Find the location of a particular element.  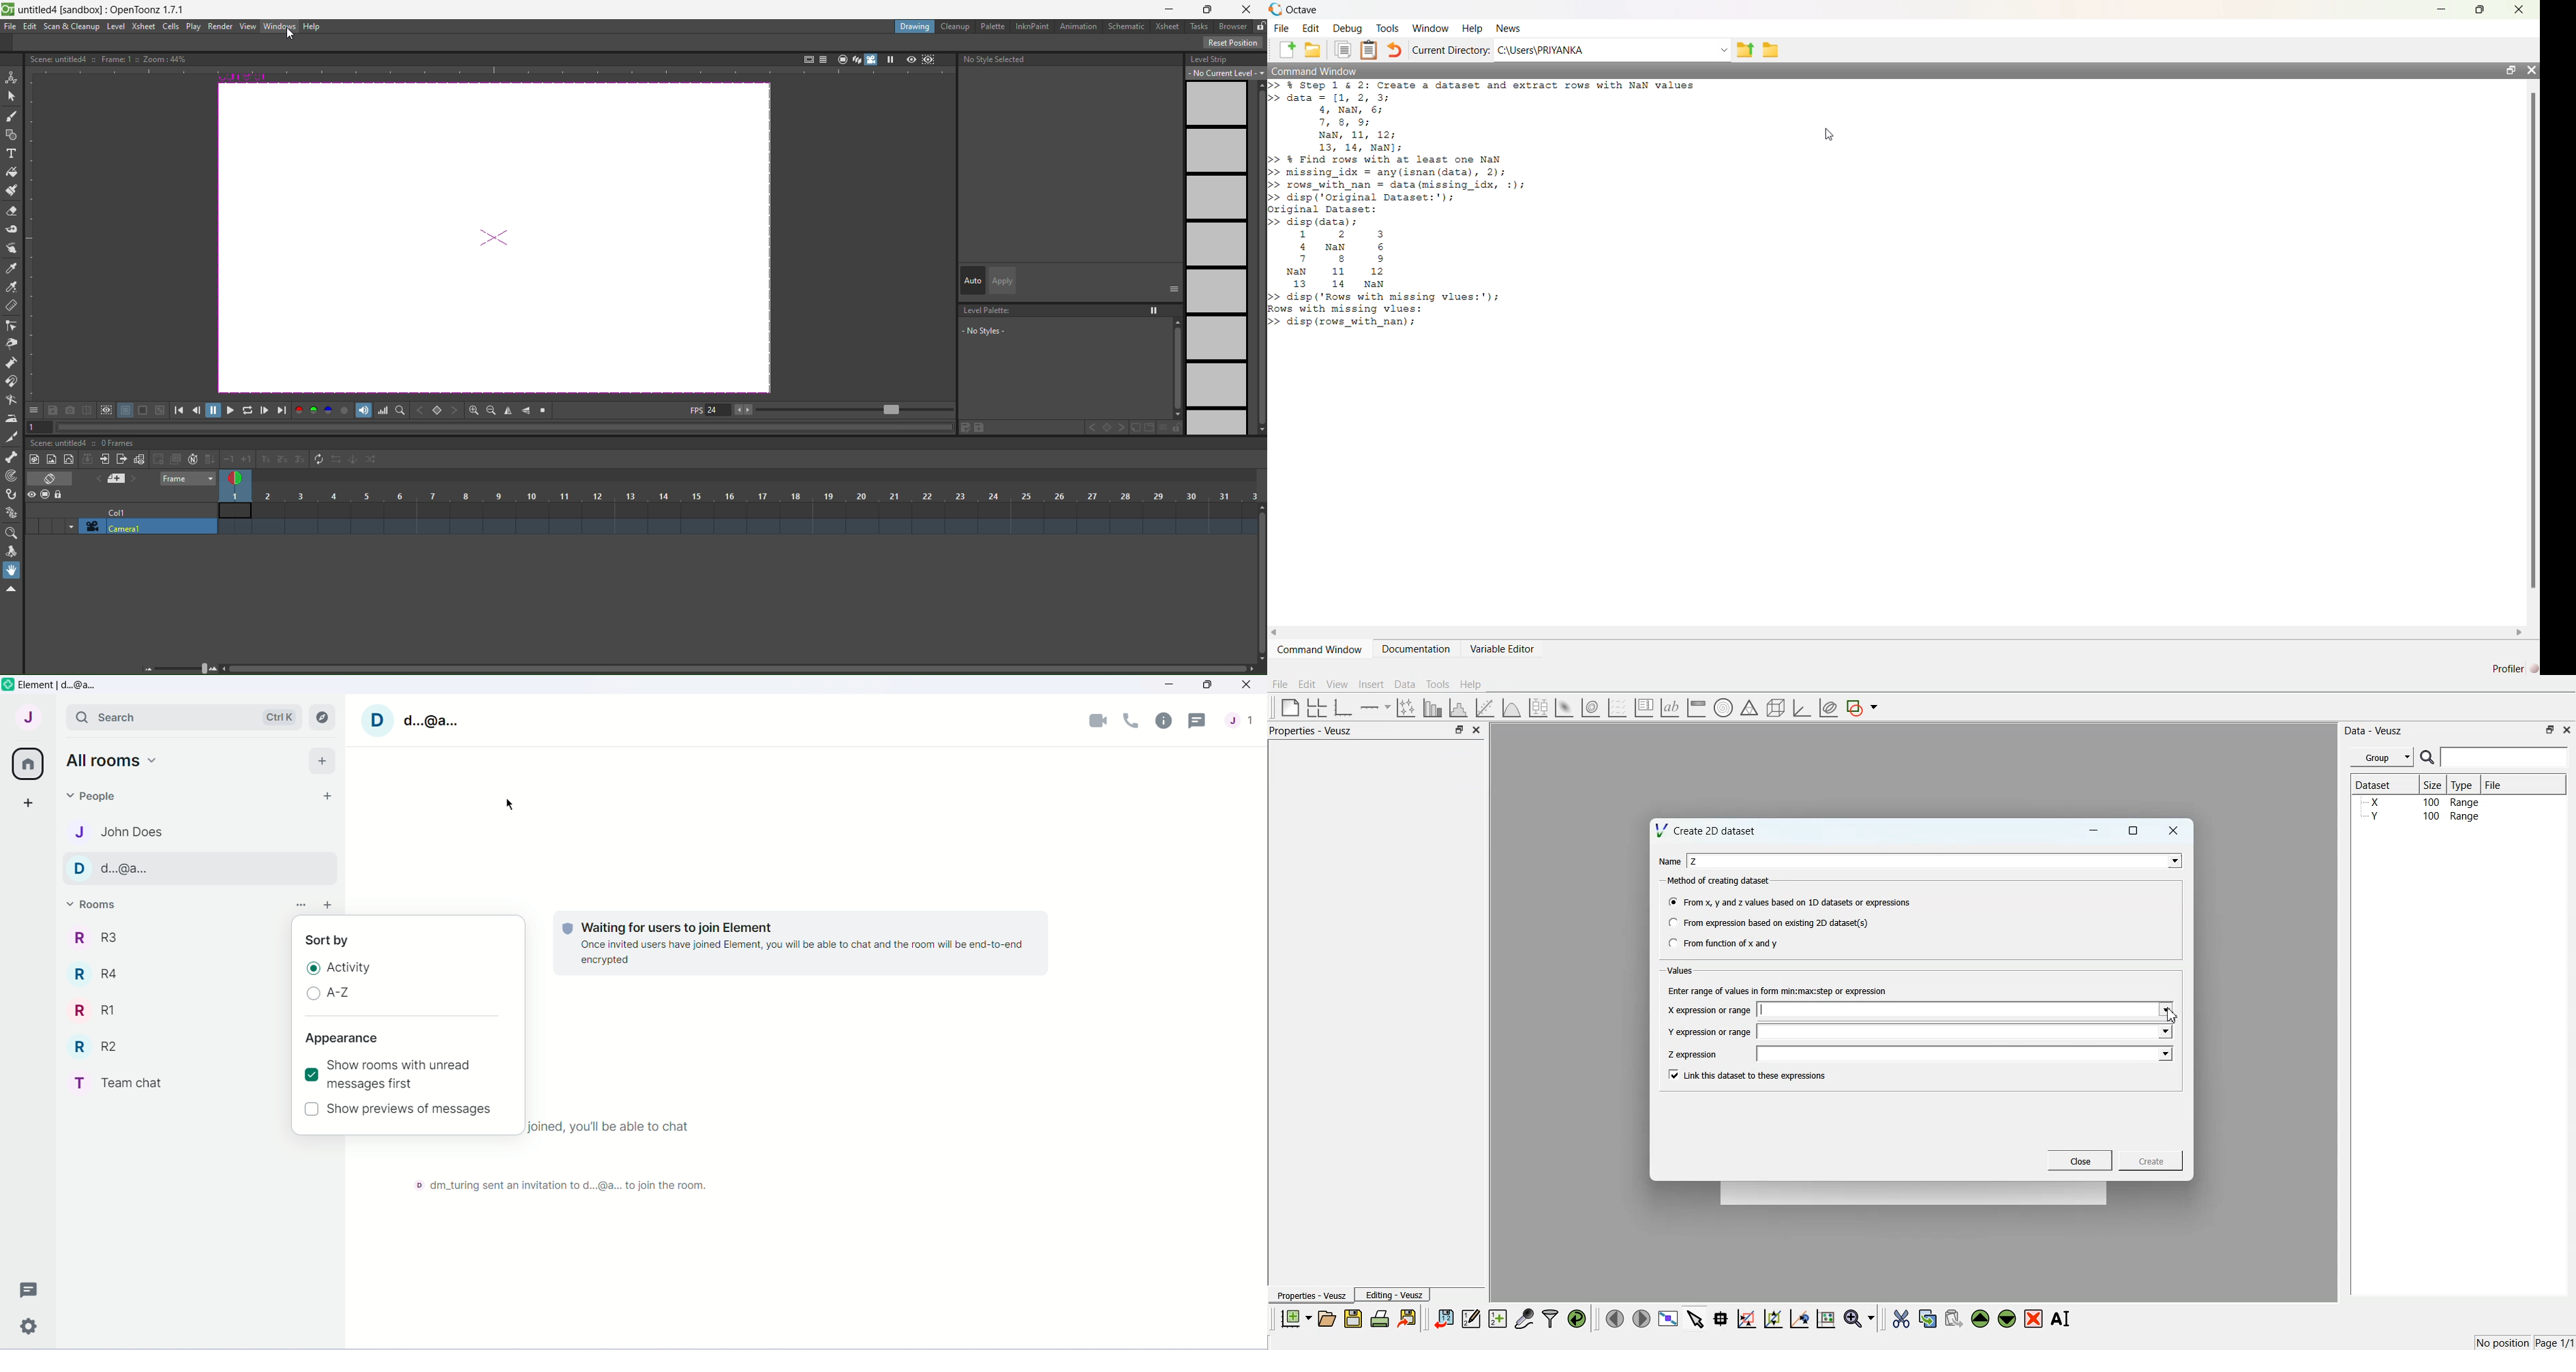

all rooms is located at coordinates (114, 760).